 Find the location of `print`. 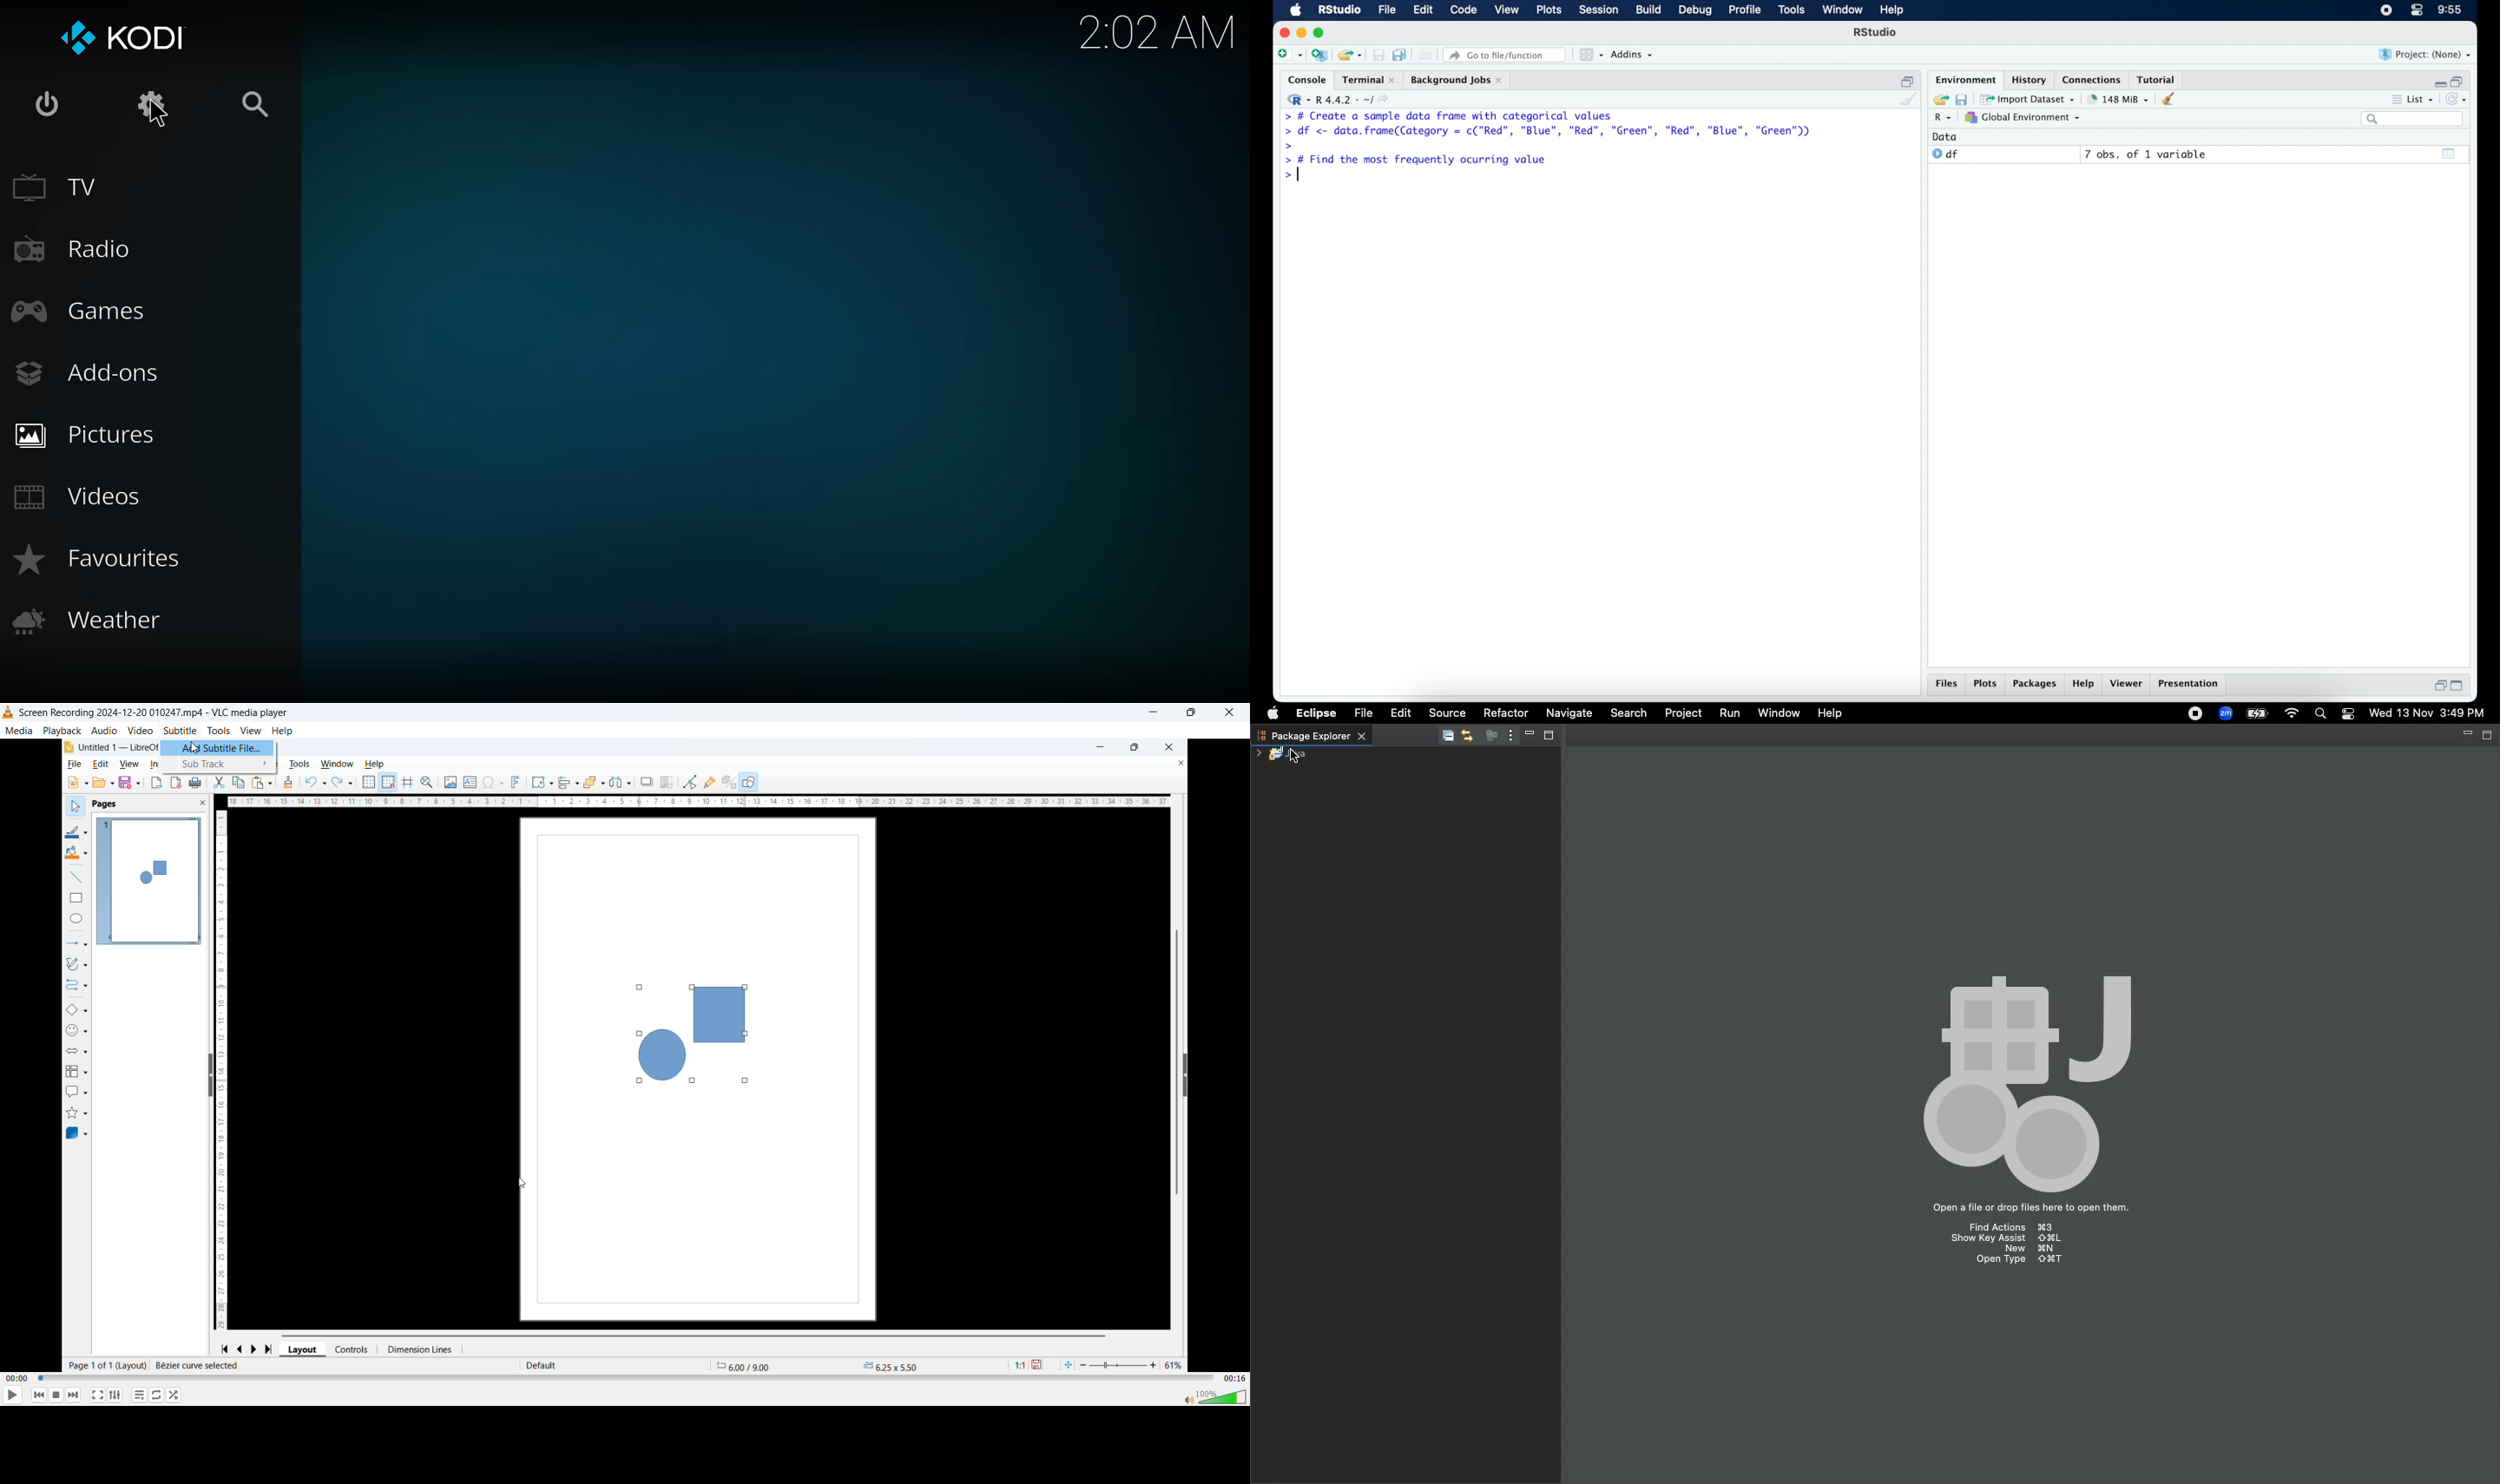

print is located at coordinates (1426, 55).